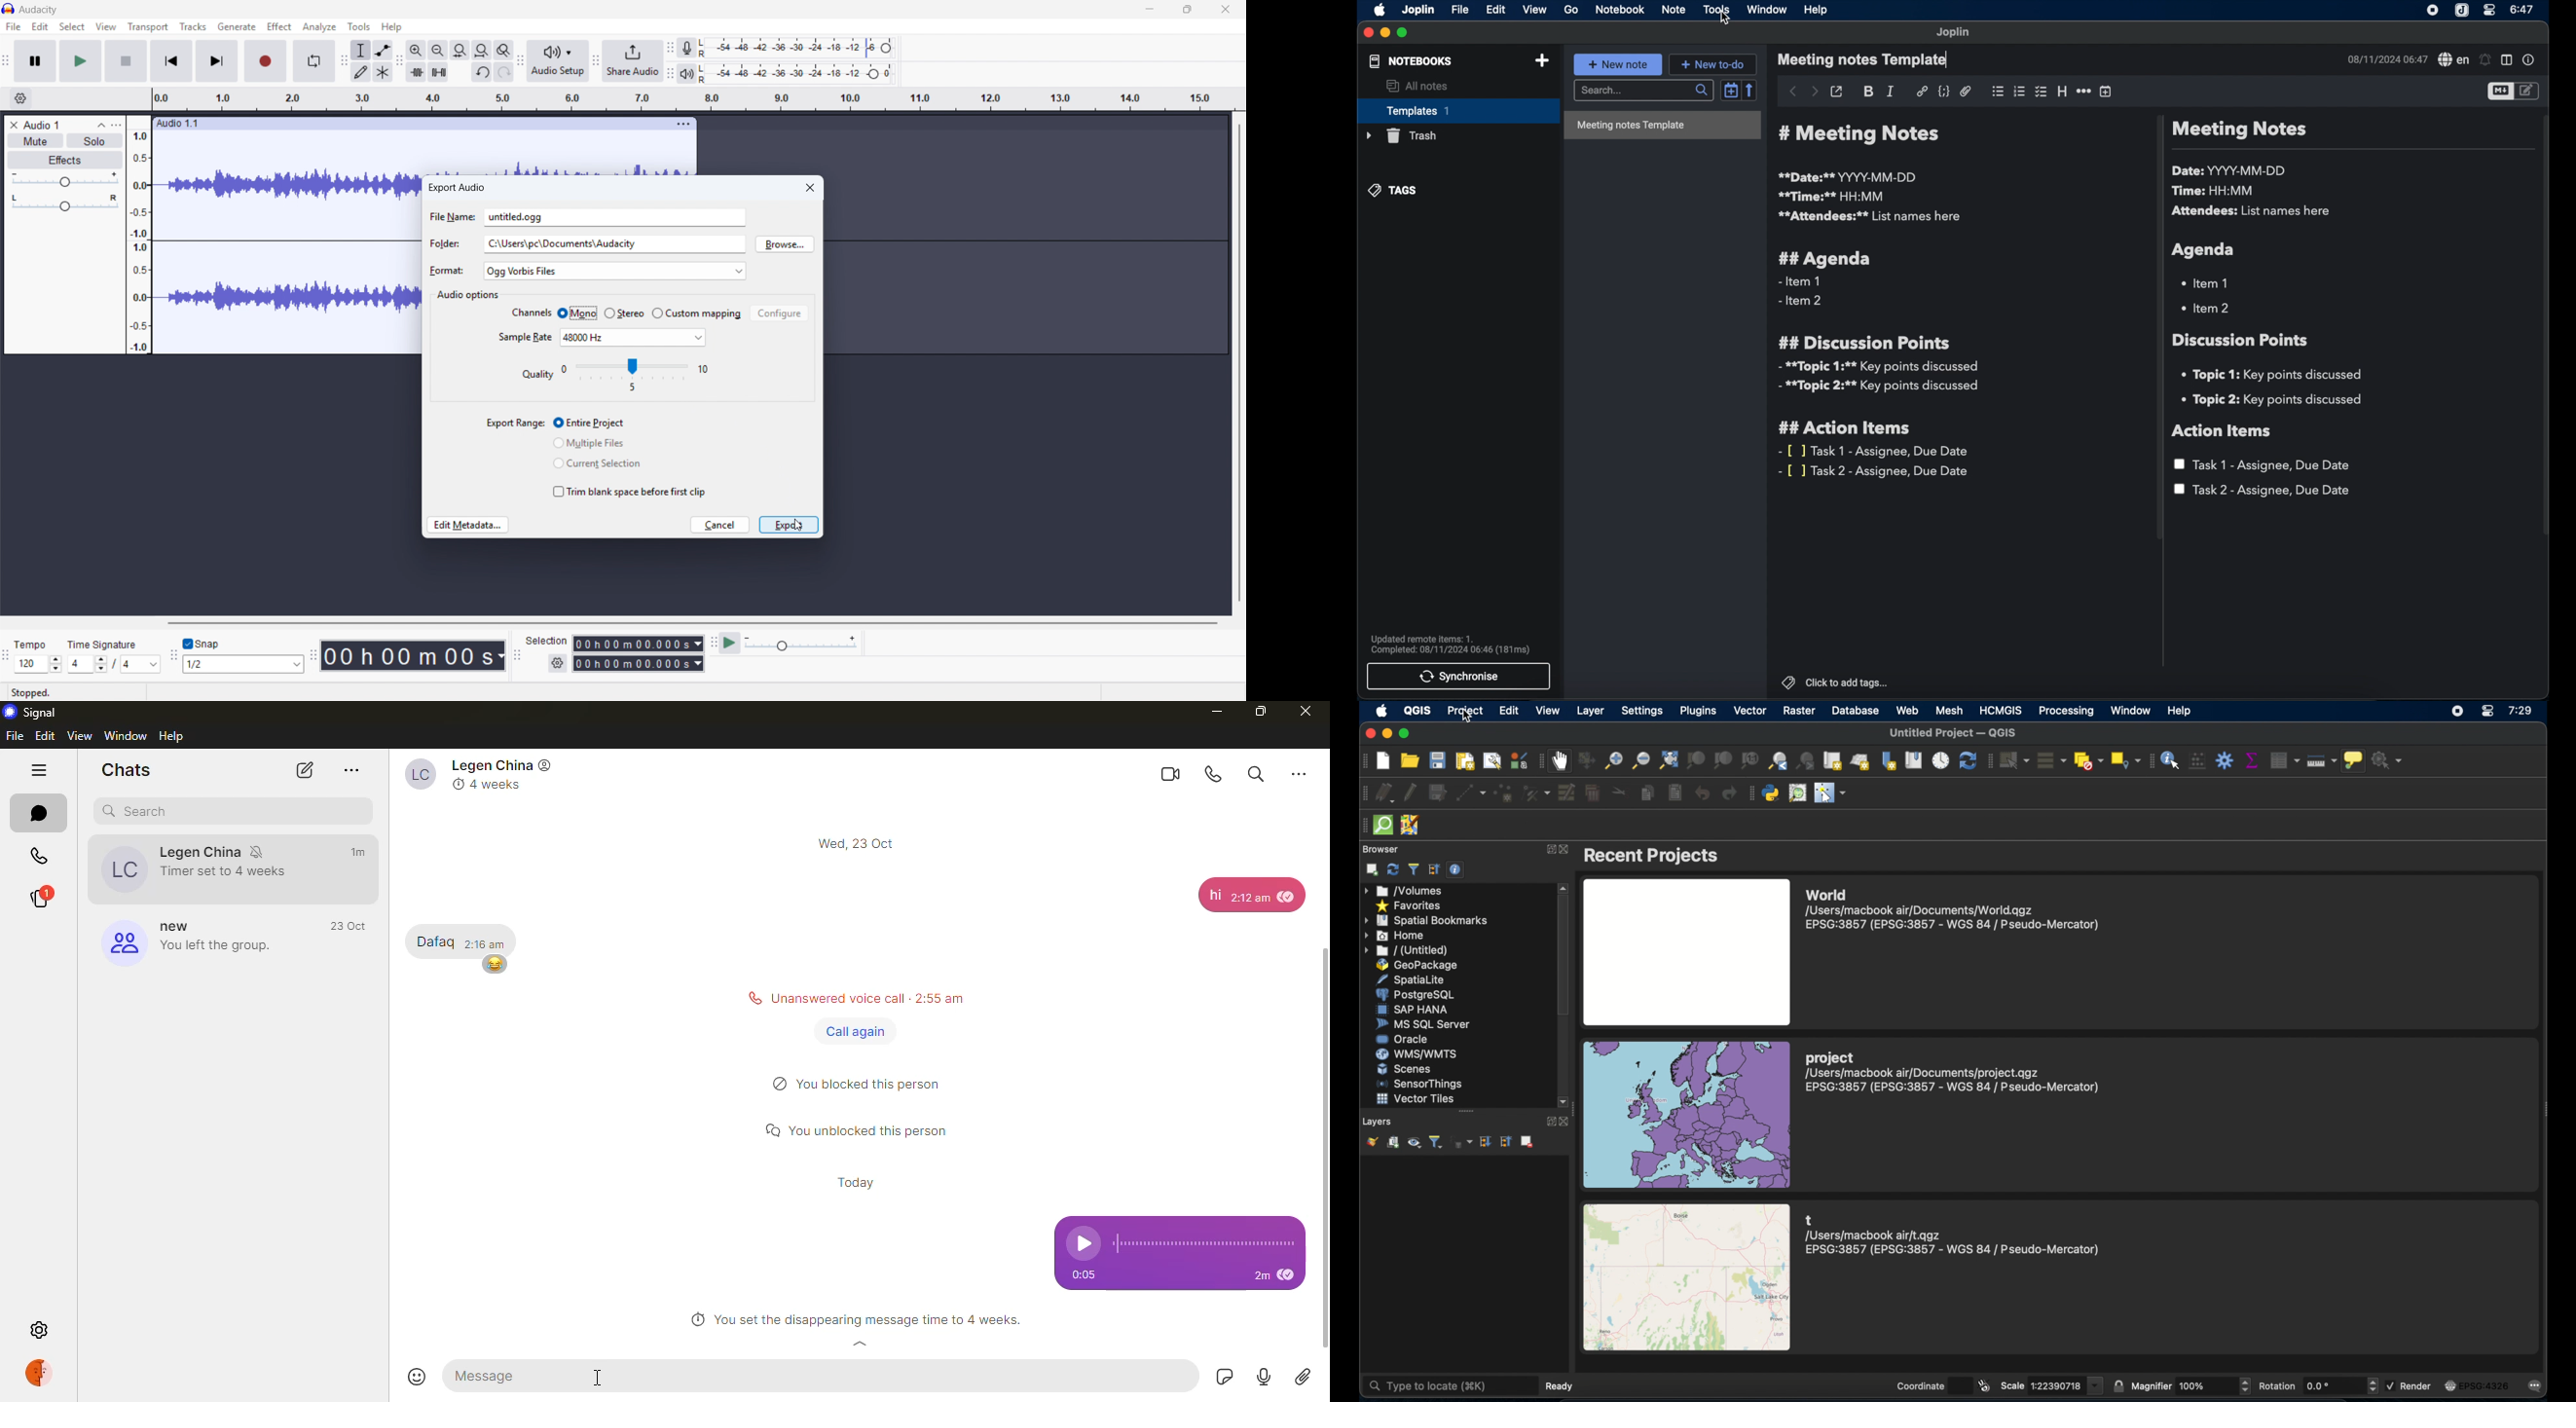 The width and height of the screenshot is (2576, 1428). I want to click on new chat, so click(302, 770).